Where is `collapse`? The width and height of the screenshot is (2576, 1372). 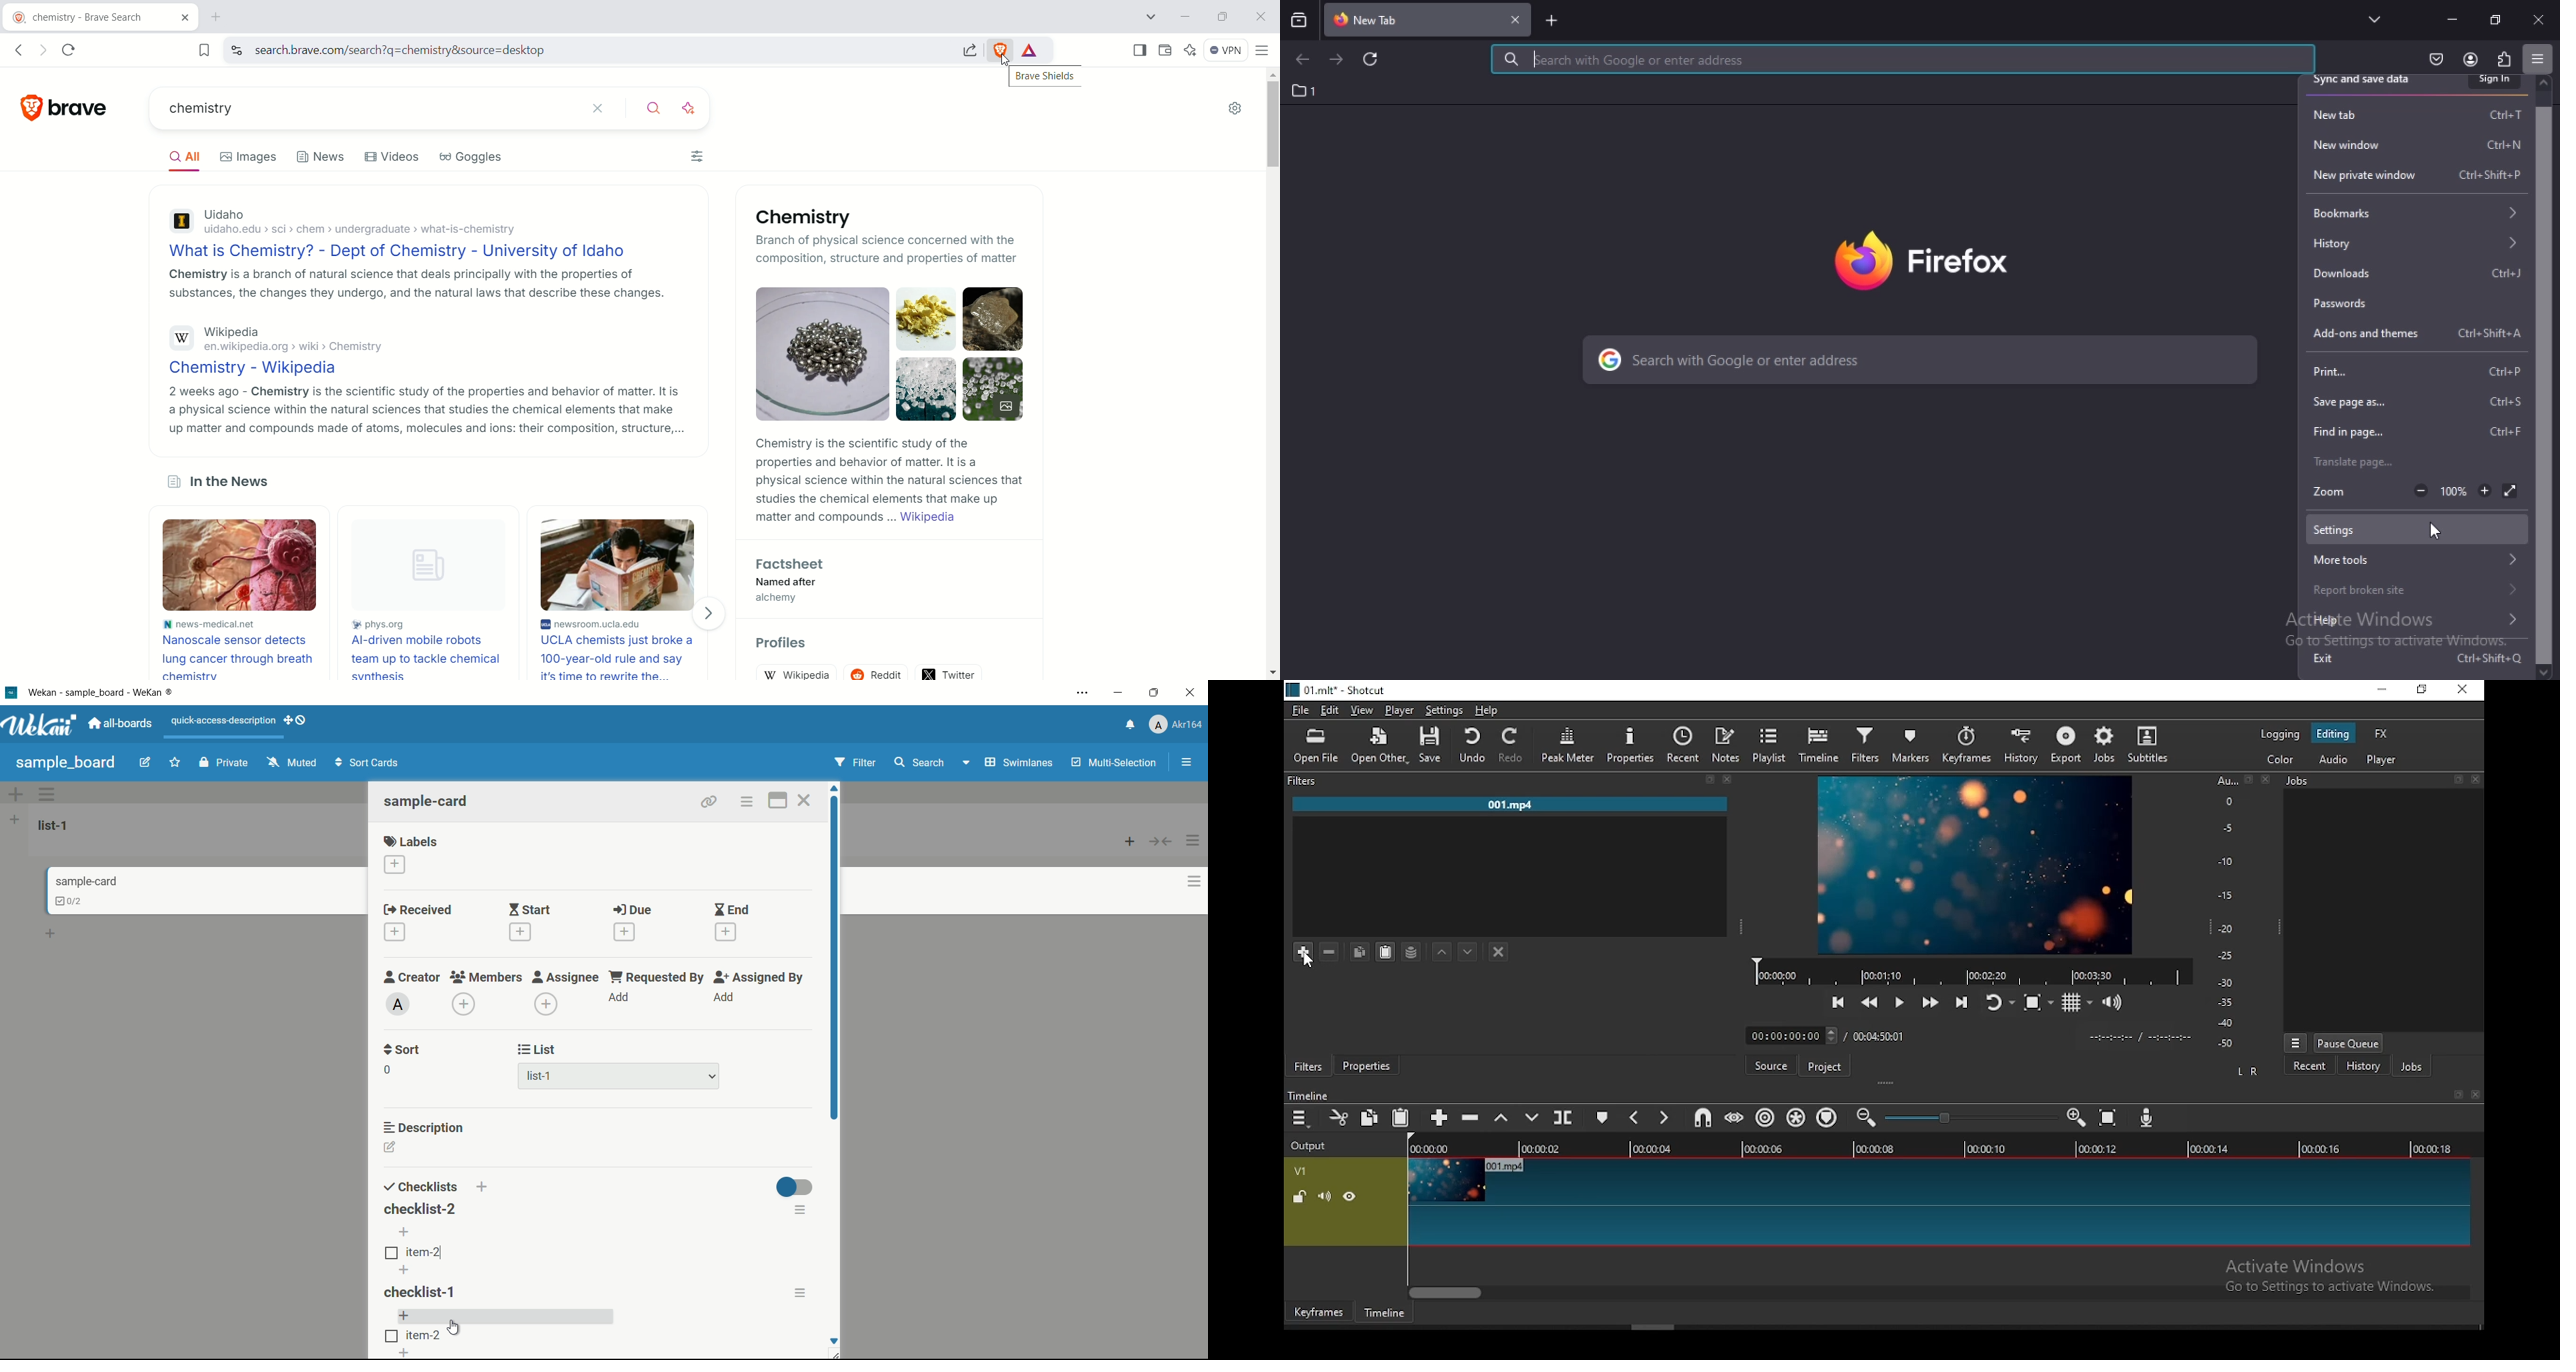 collapse is located at coordinates (1162, 841).